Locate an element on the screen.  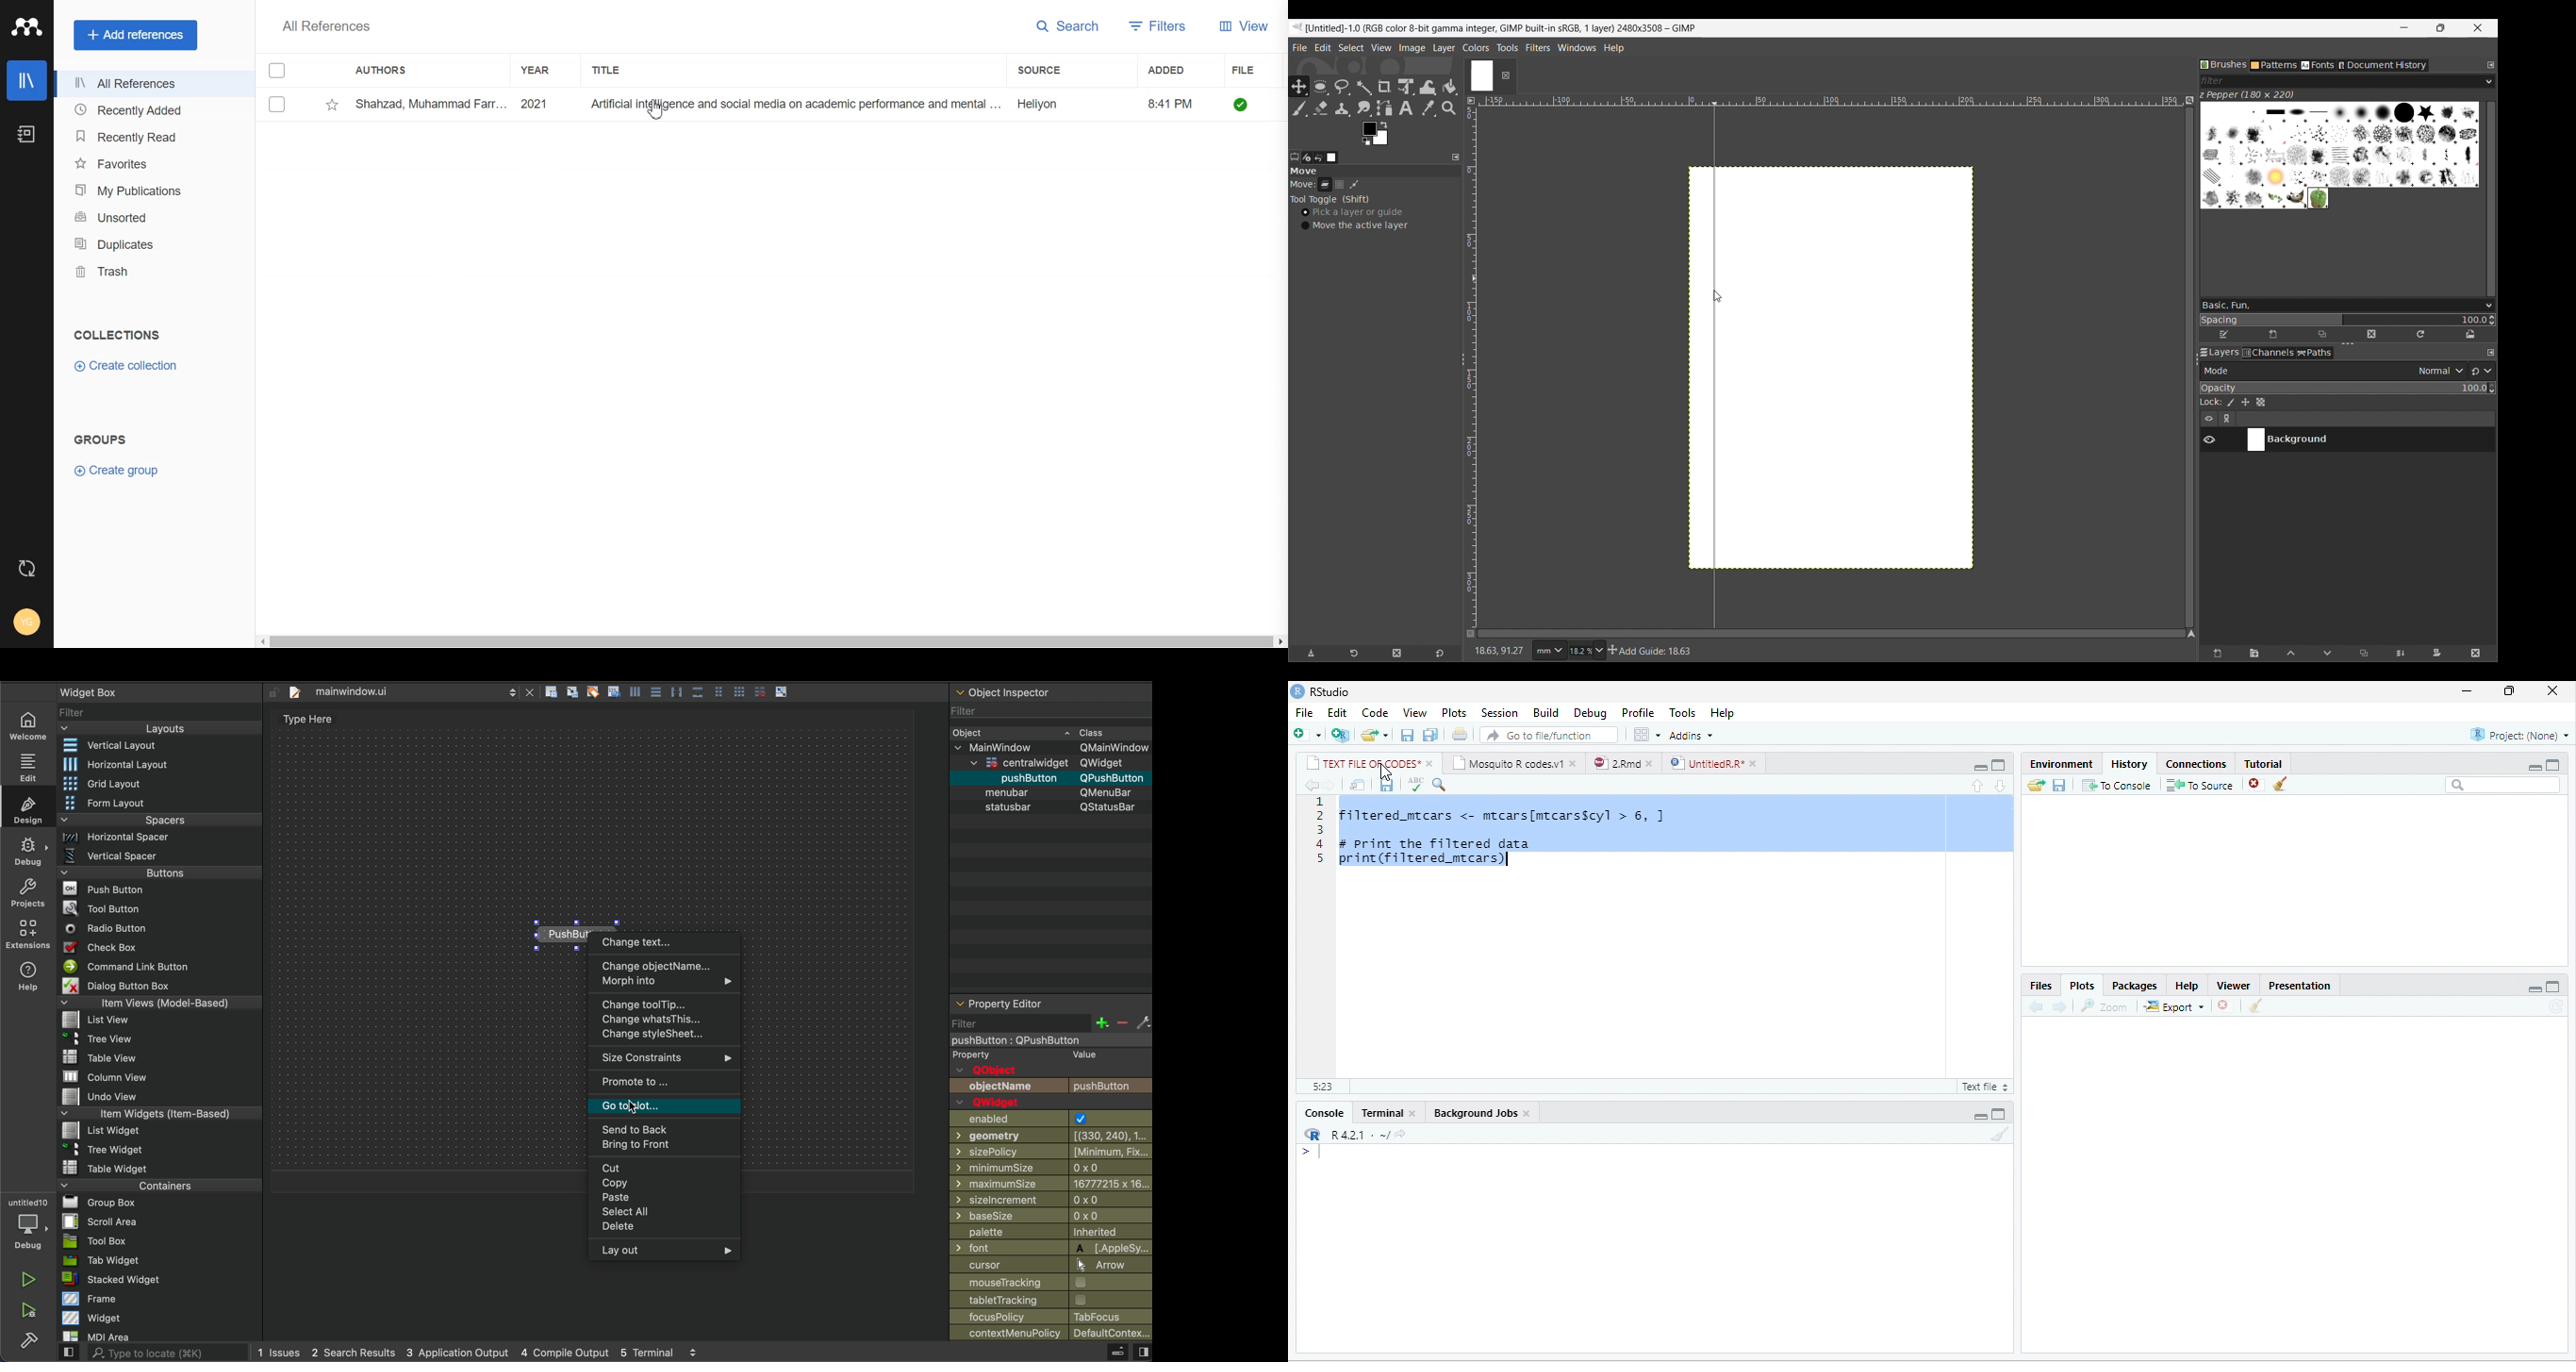
items views is located at coordinates (160, 1004).